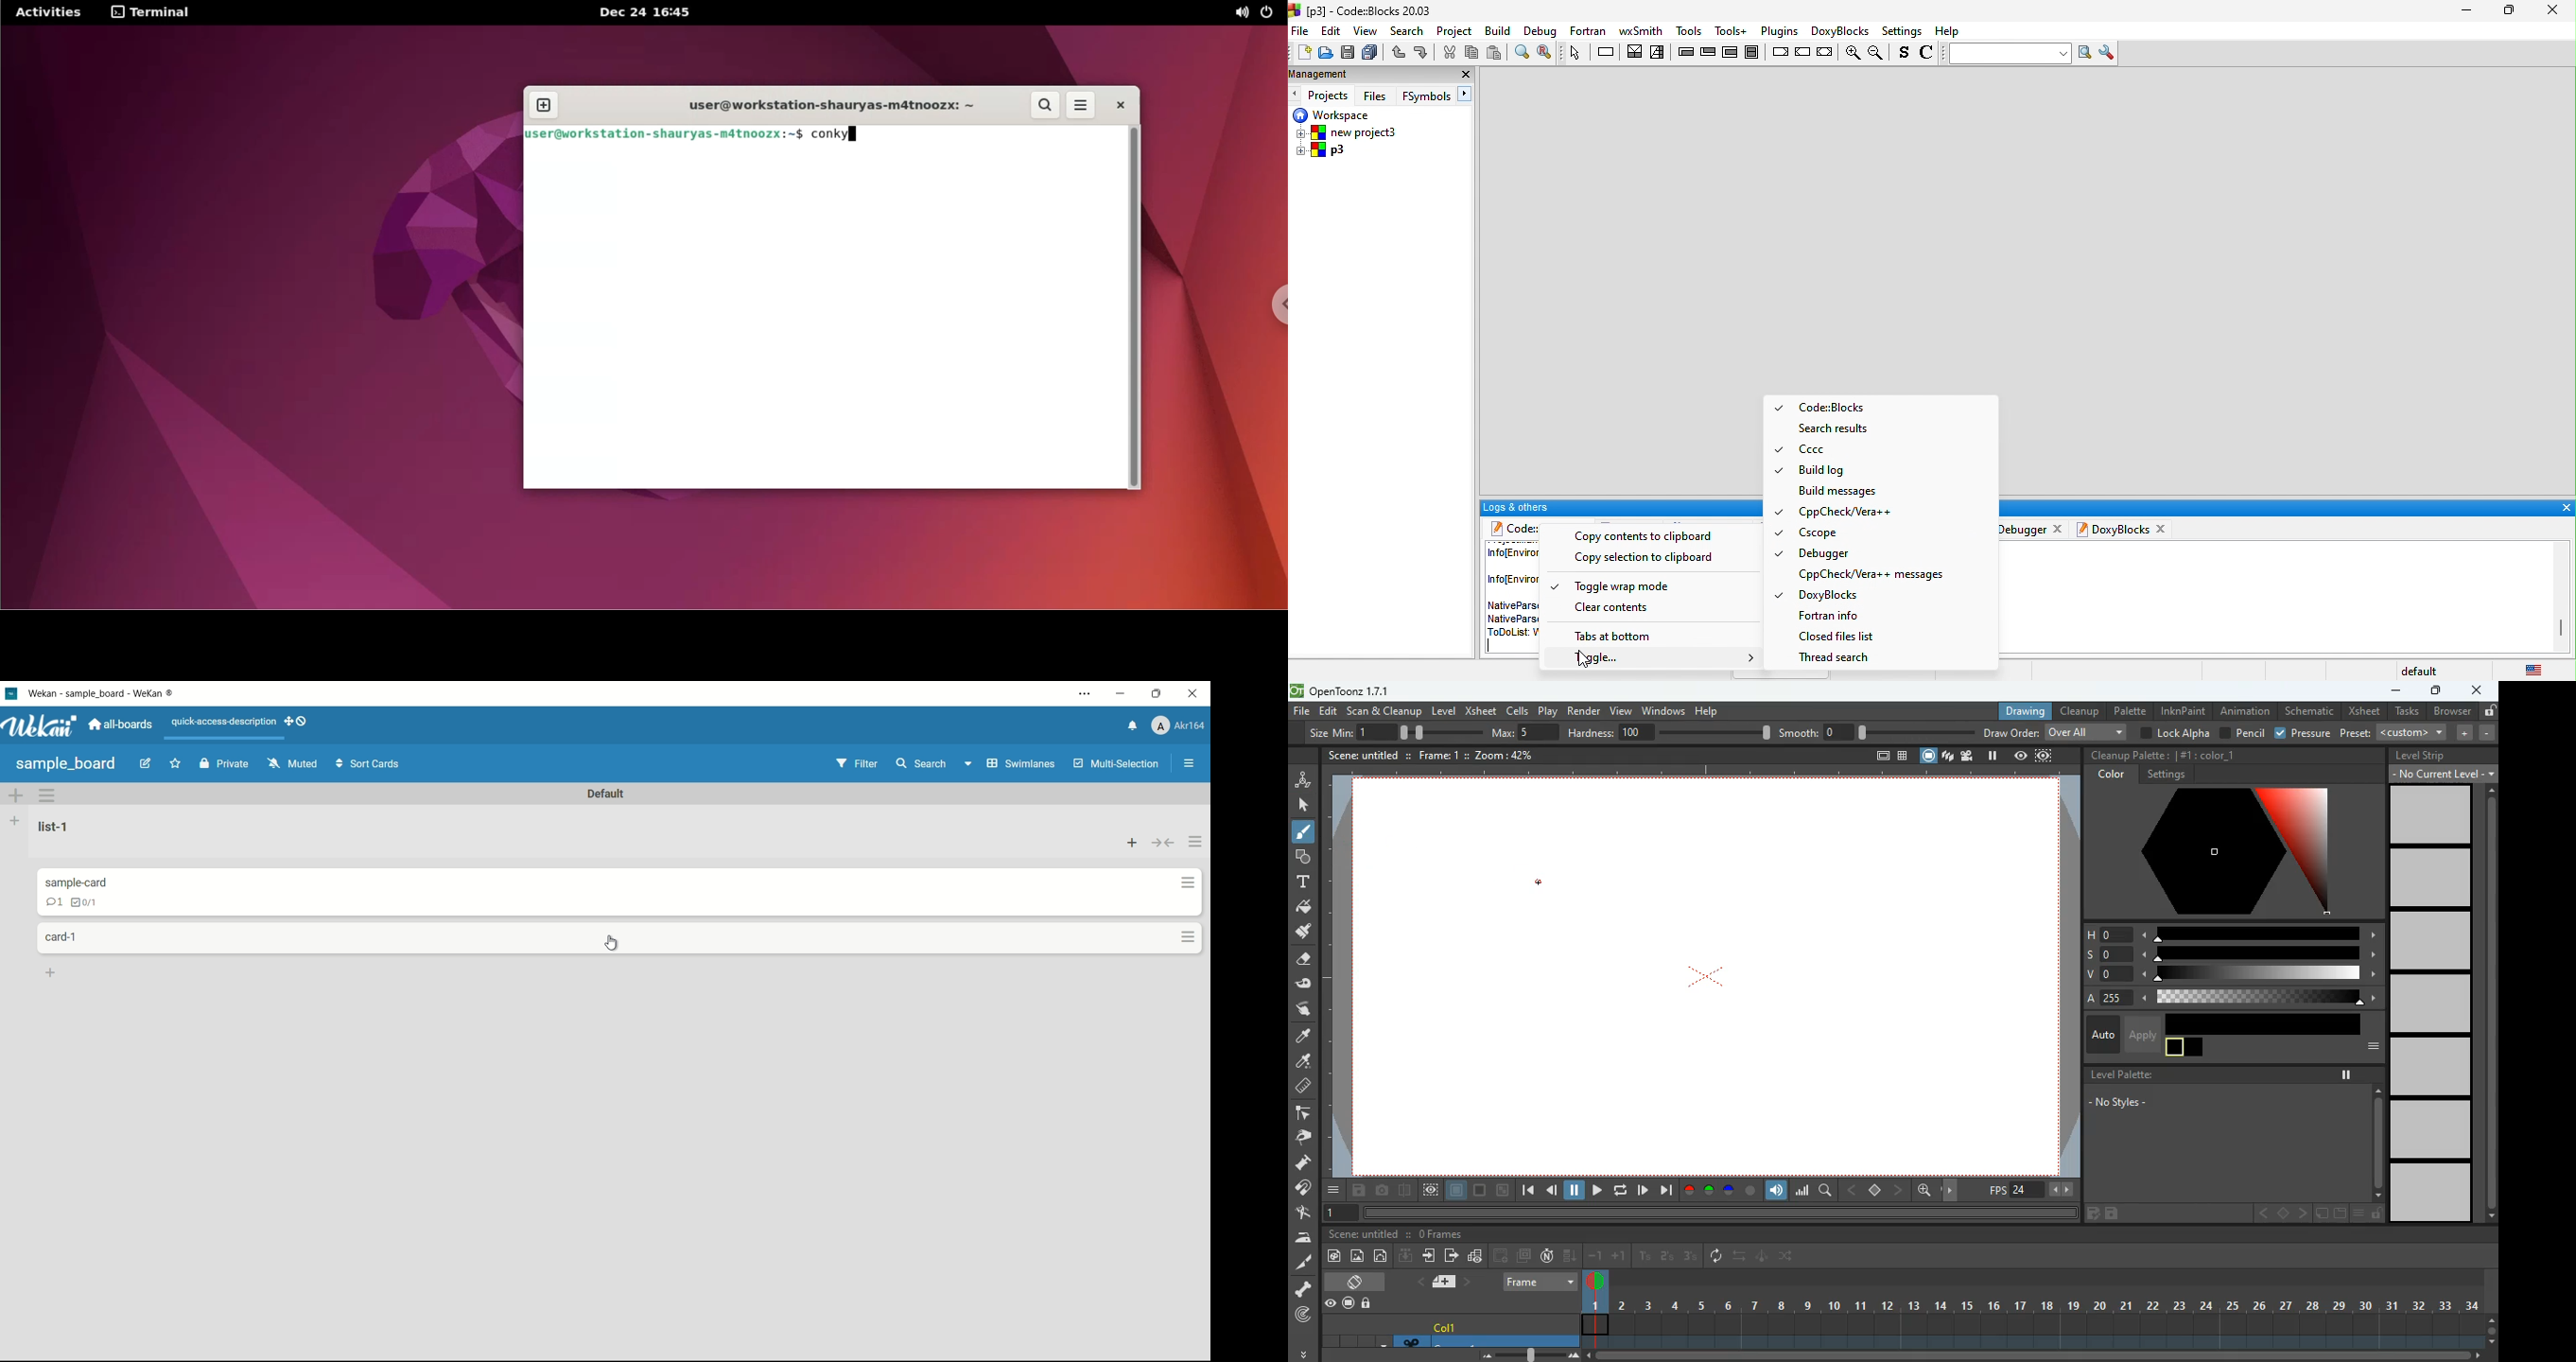  What do you see at coordinates (1547, 1256) in the screenshot?
I see `n` at bounding box center [1547, 1256].